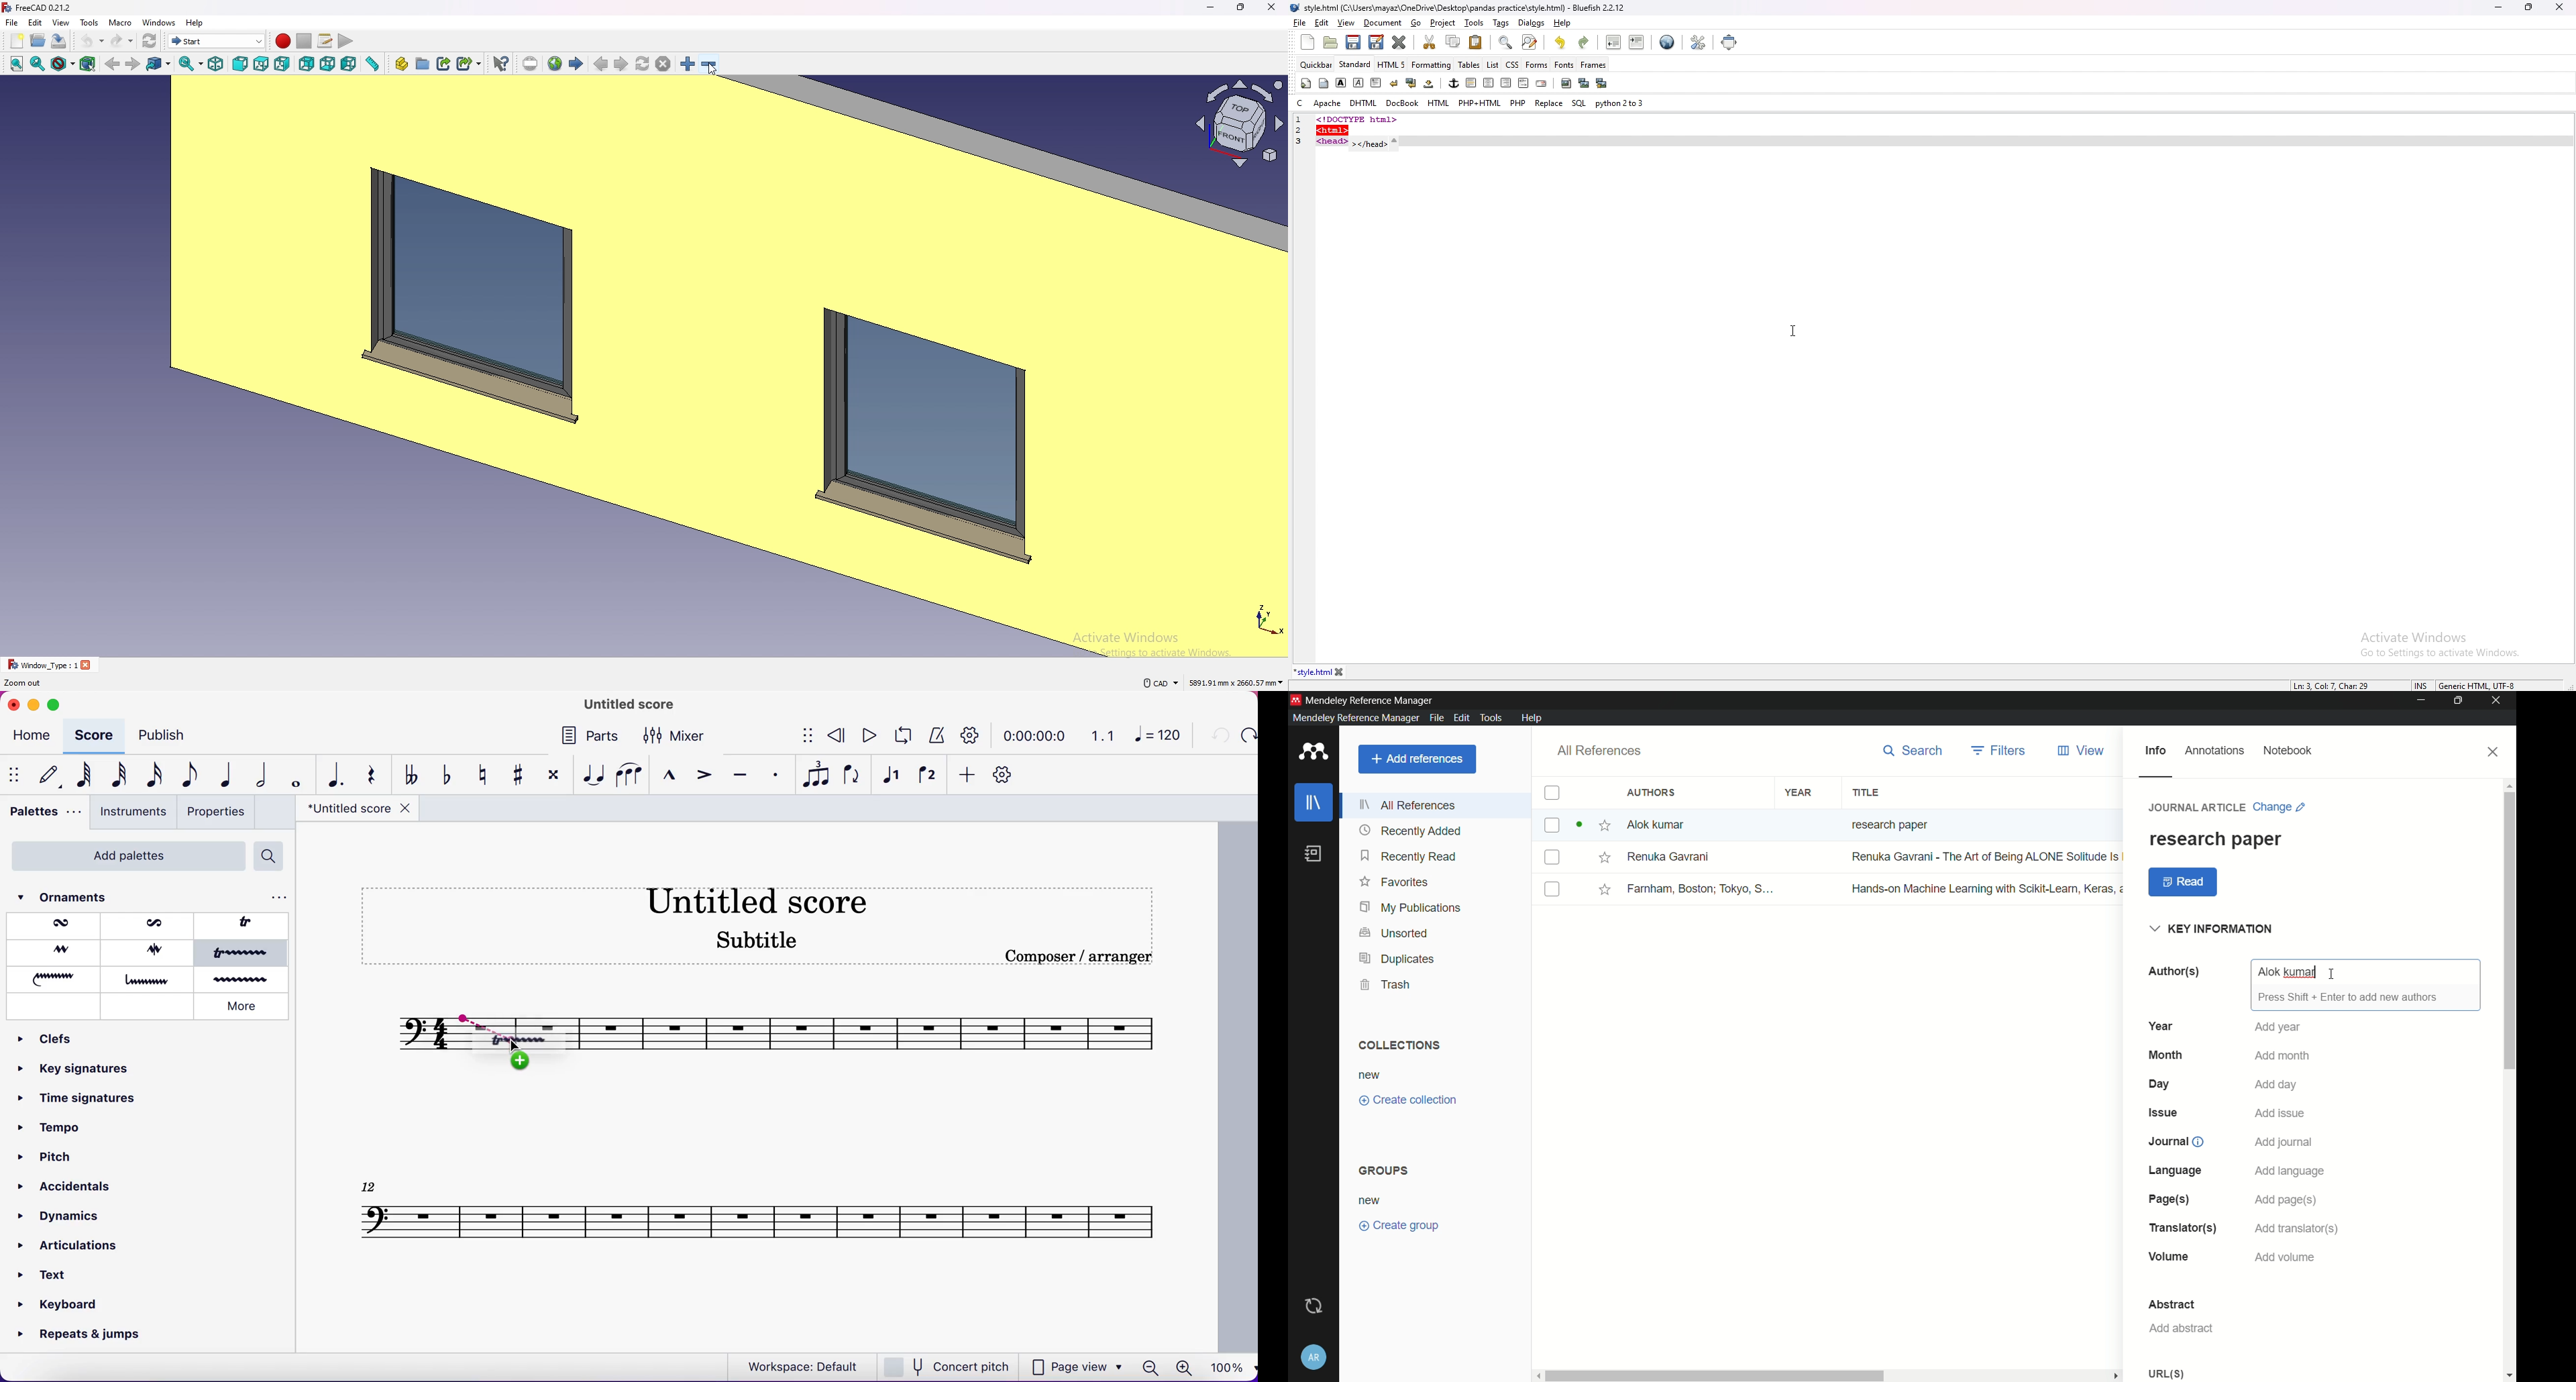 This screenshot has height=1400, width=2576. I want to click on tempo, so click(58, 1131).